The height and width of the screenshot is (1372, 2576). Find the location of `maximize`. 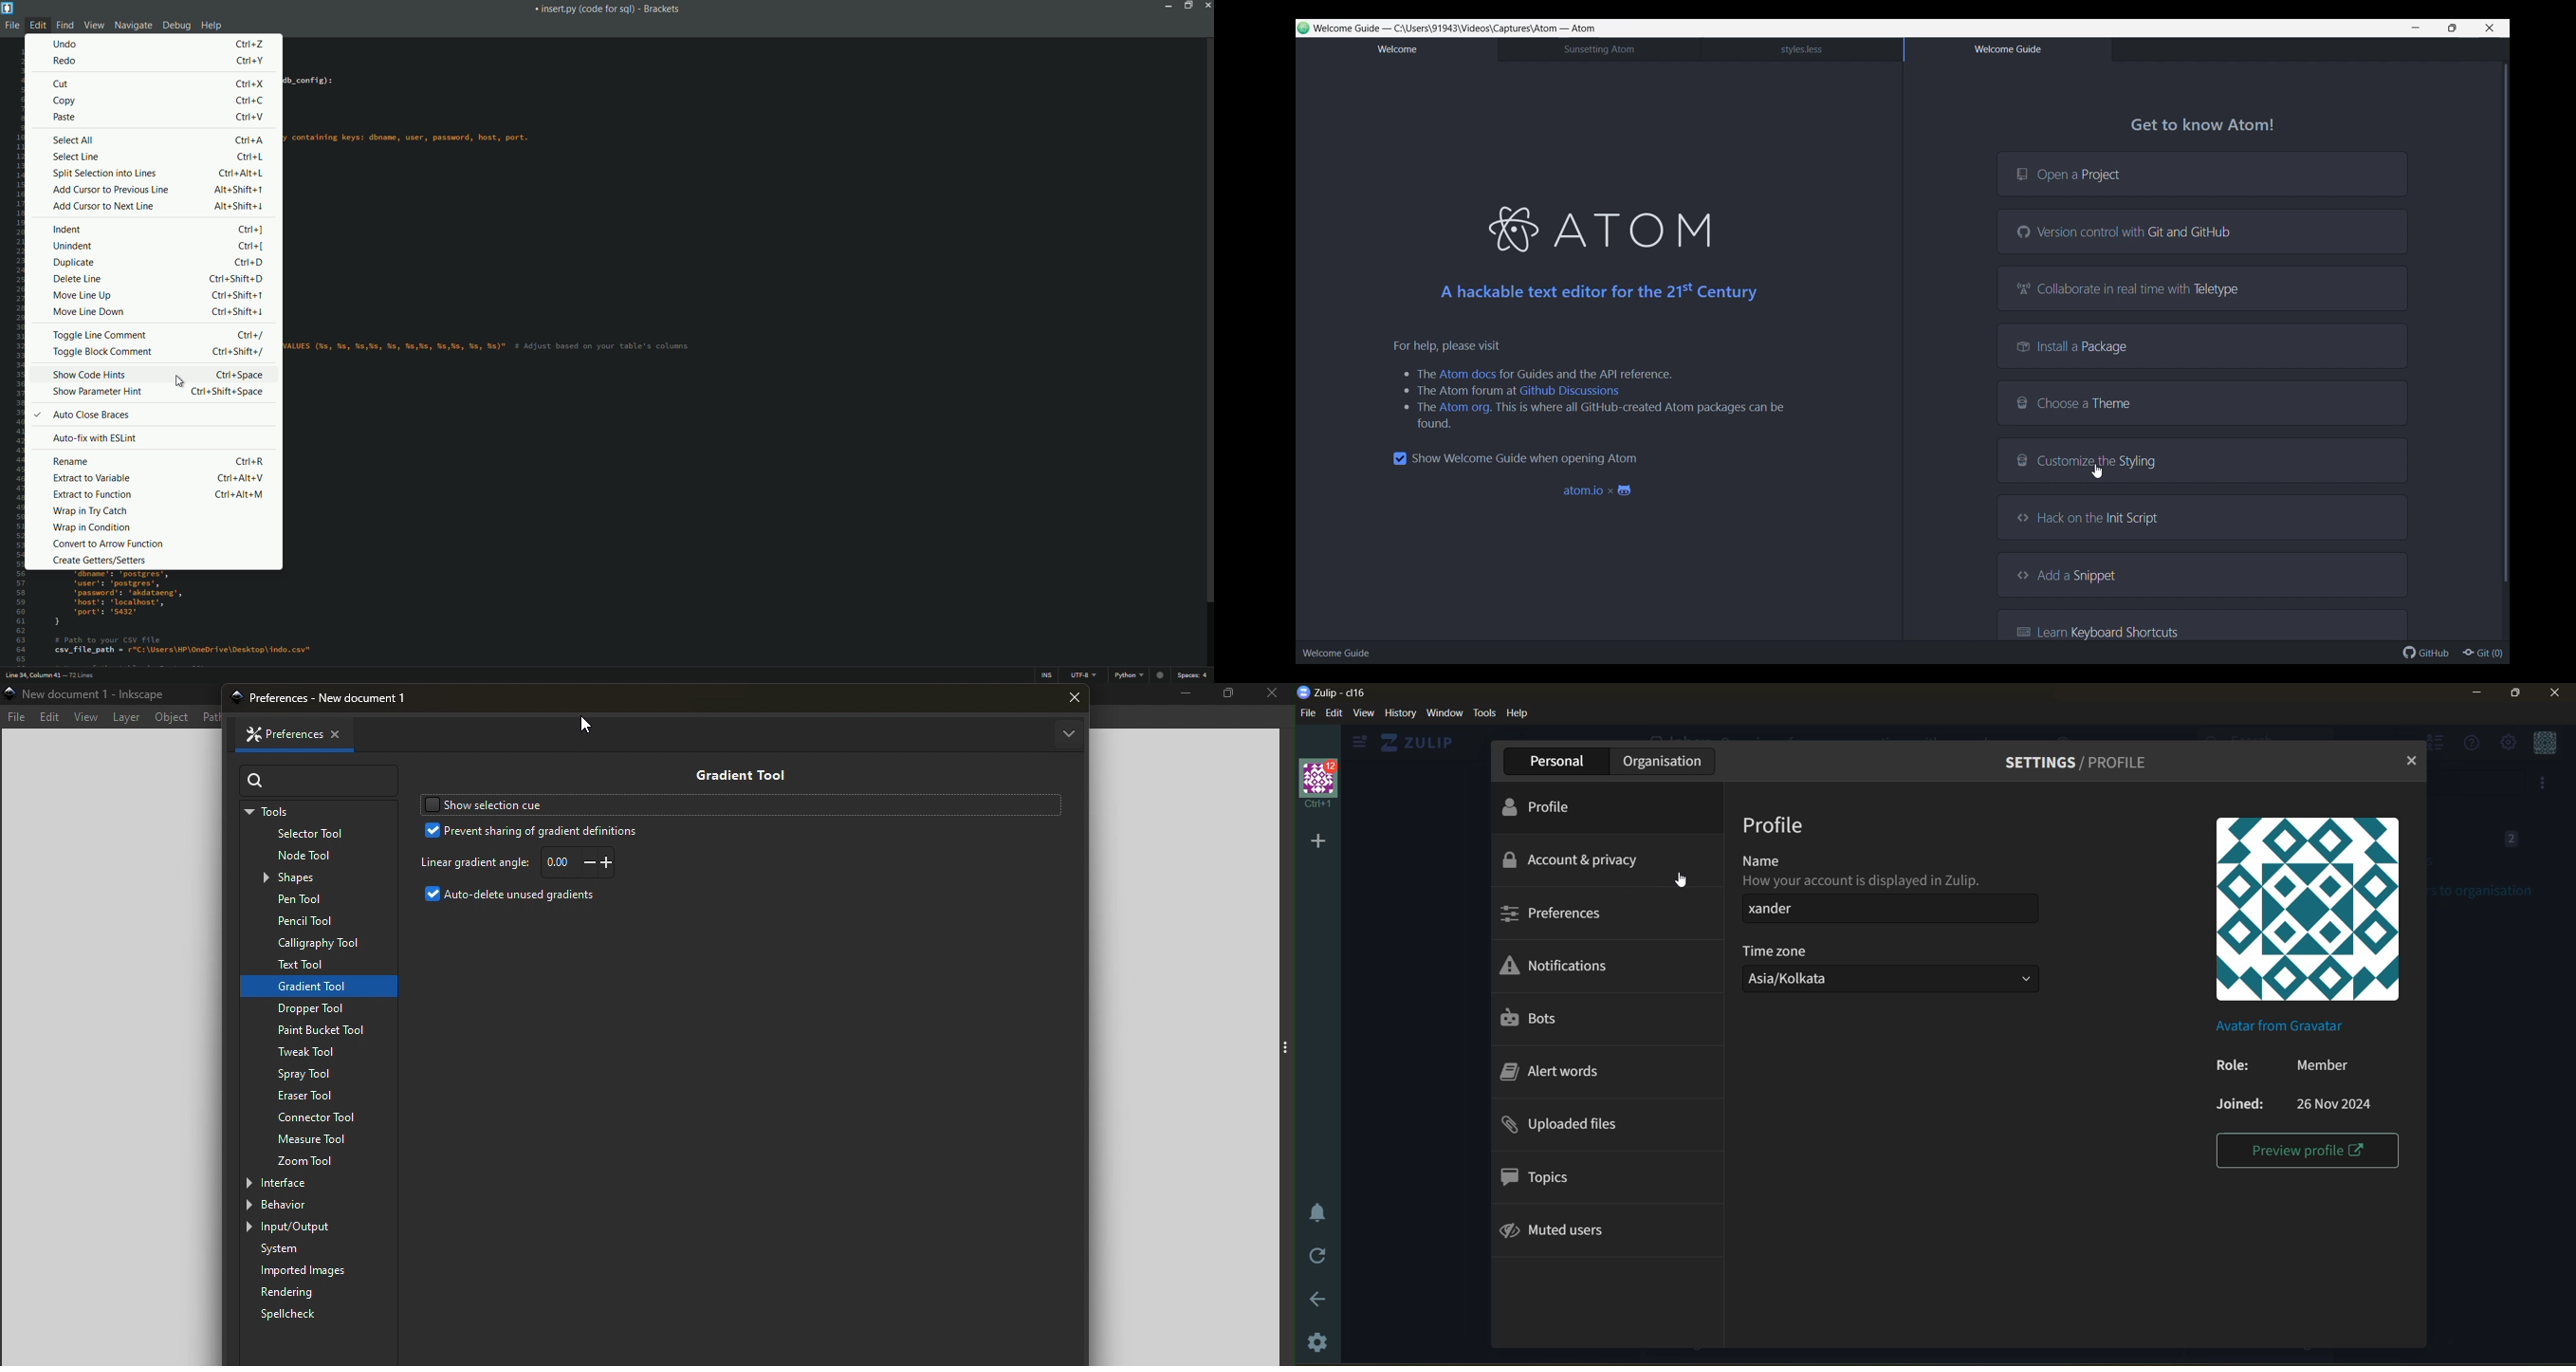

maximize is located at coordinates (1189, 6).